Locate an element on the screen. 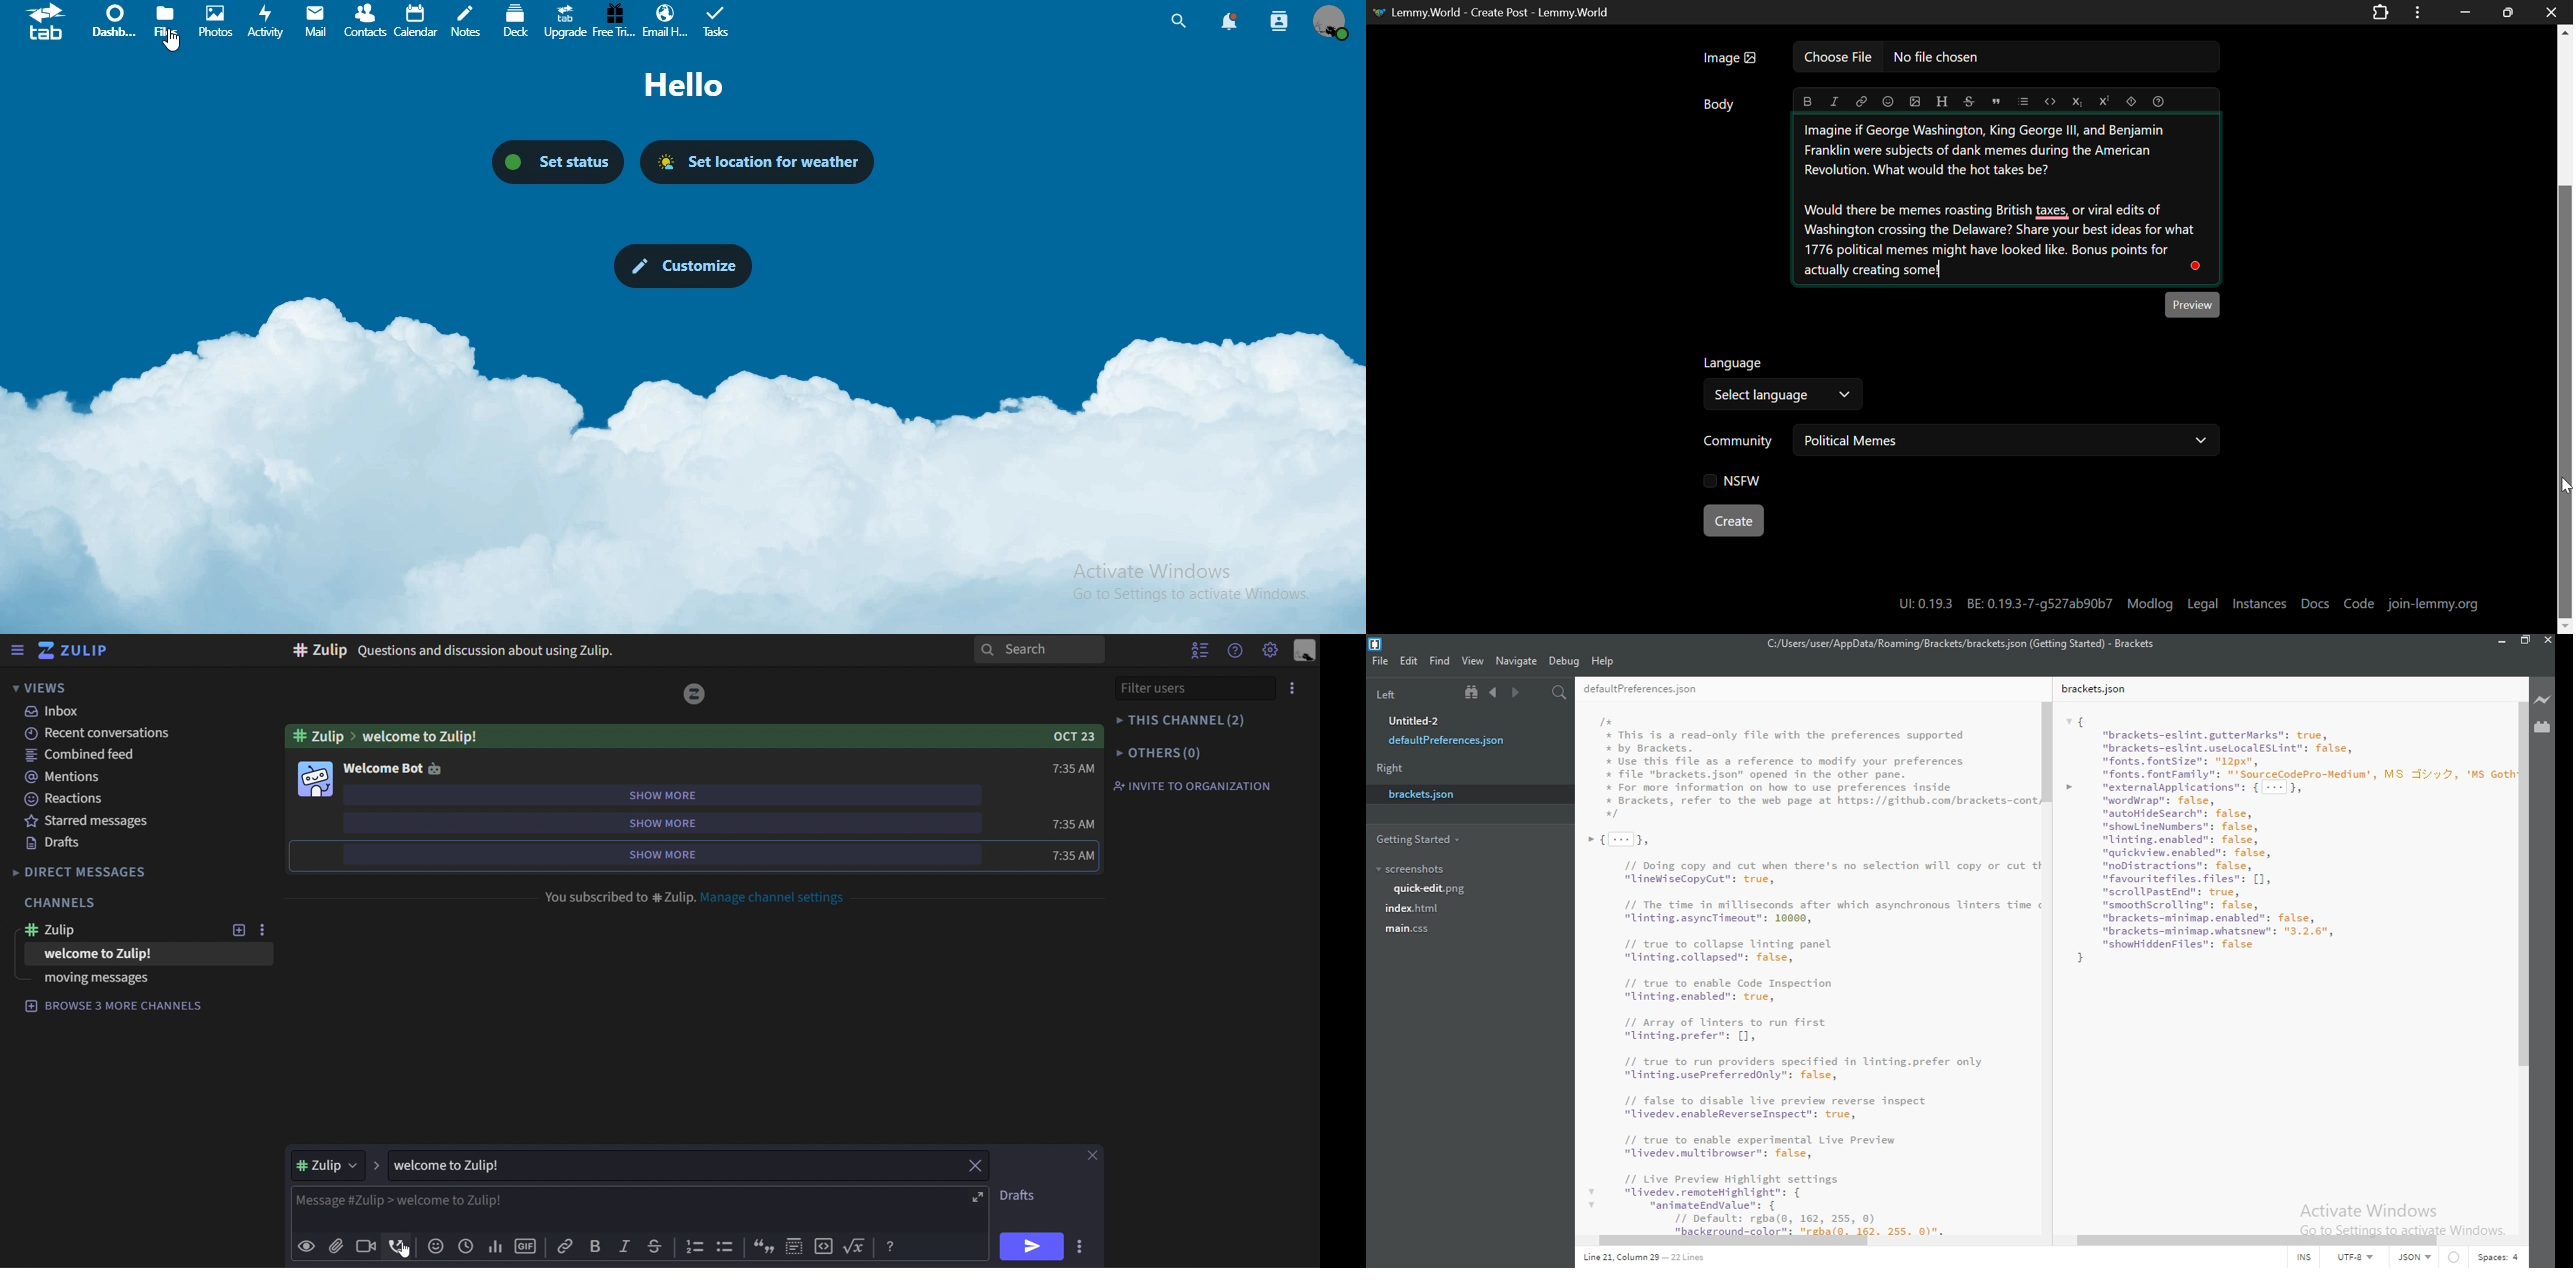  zulip is located at coordinates (78, 651).